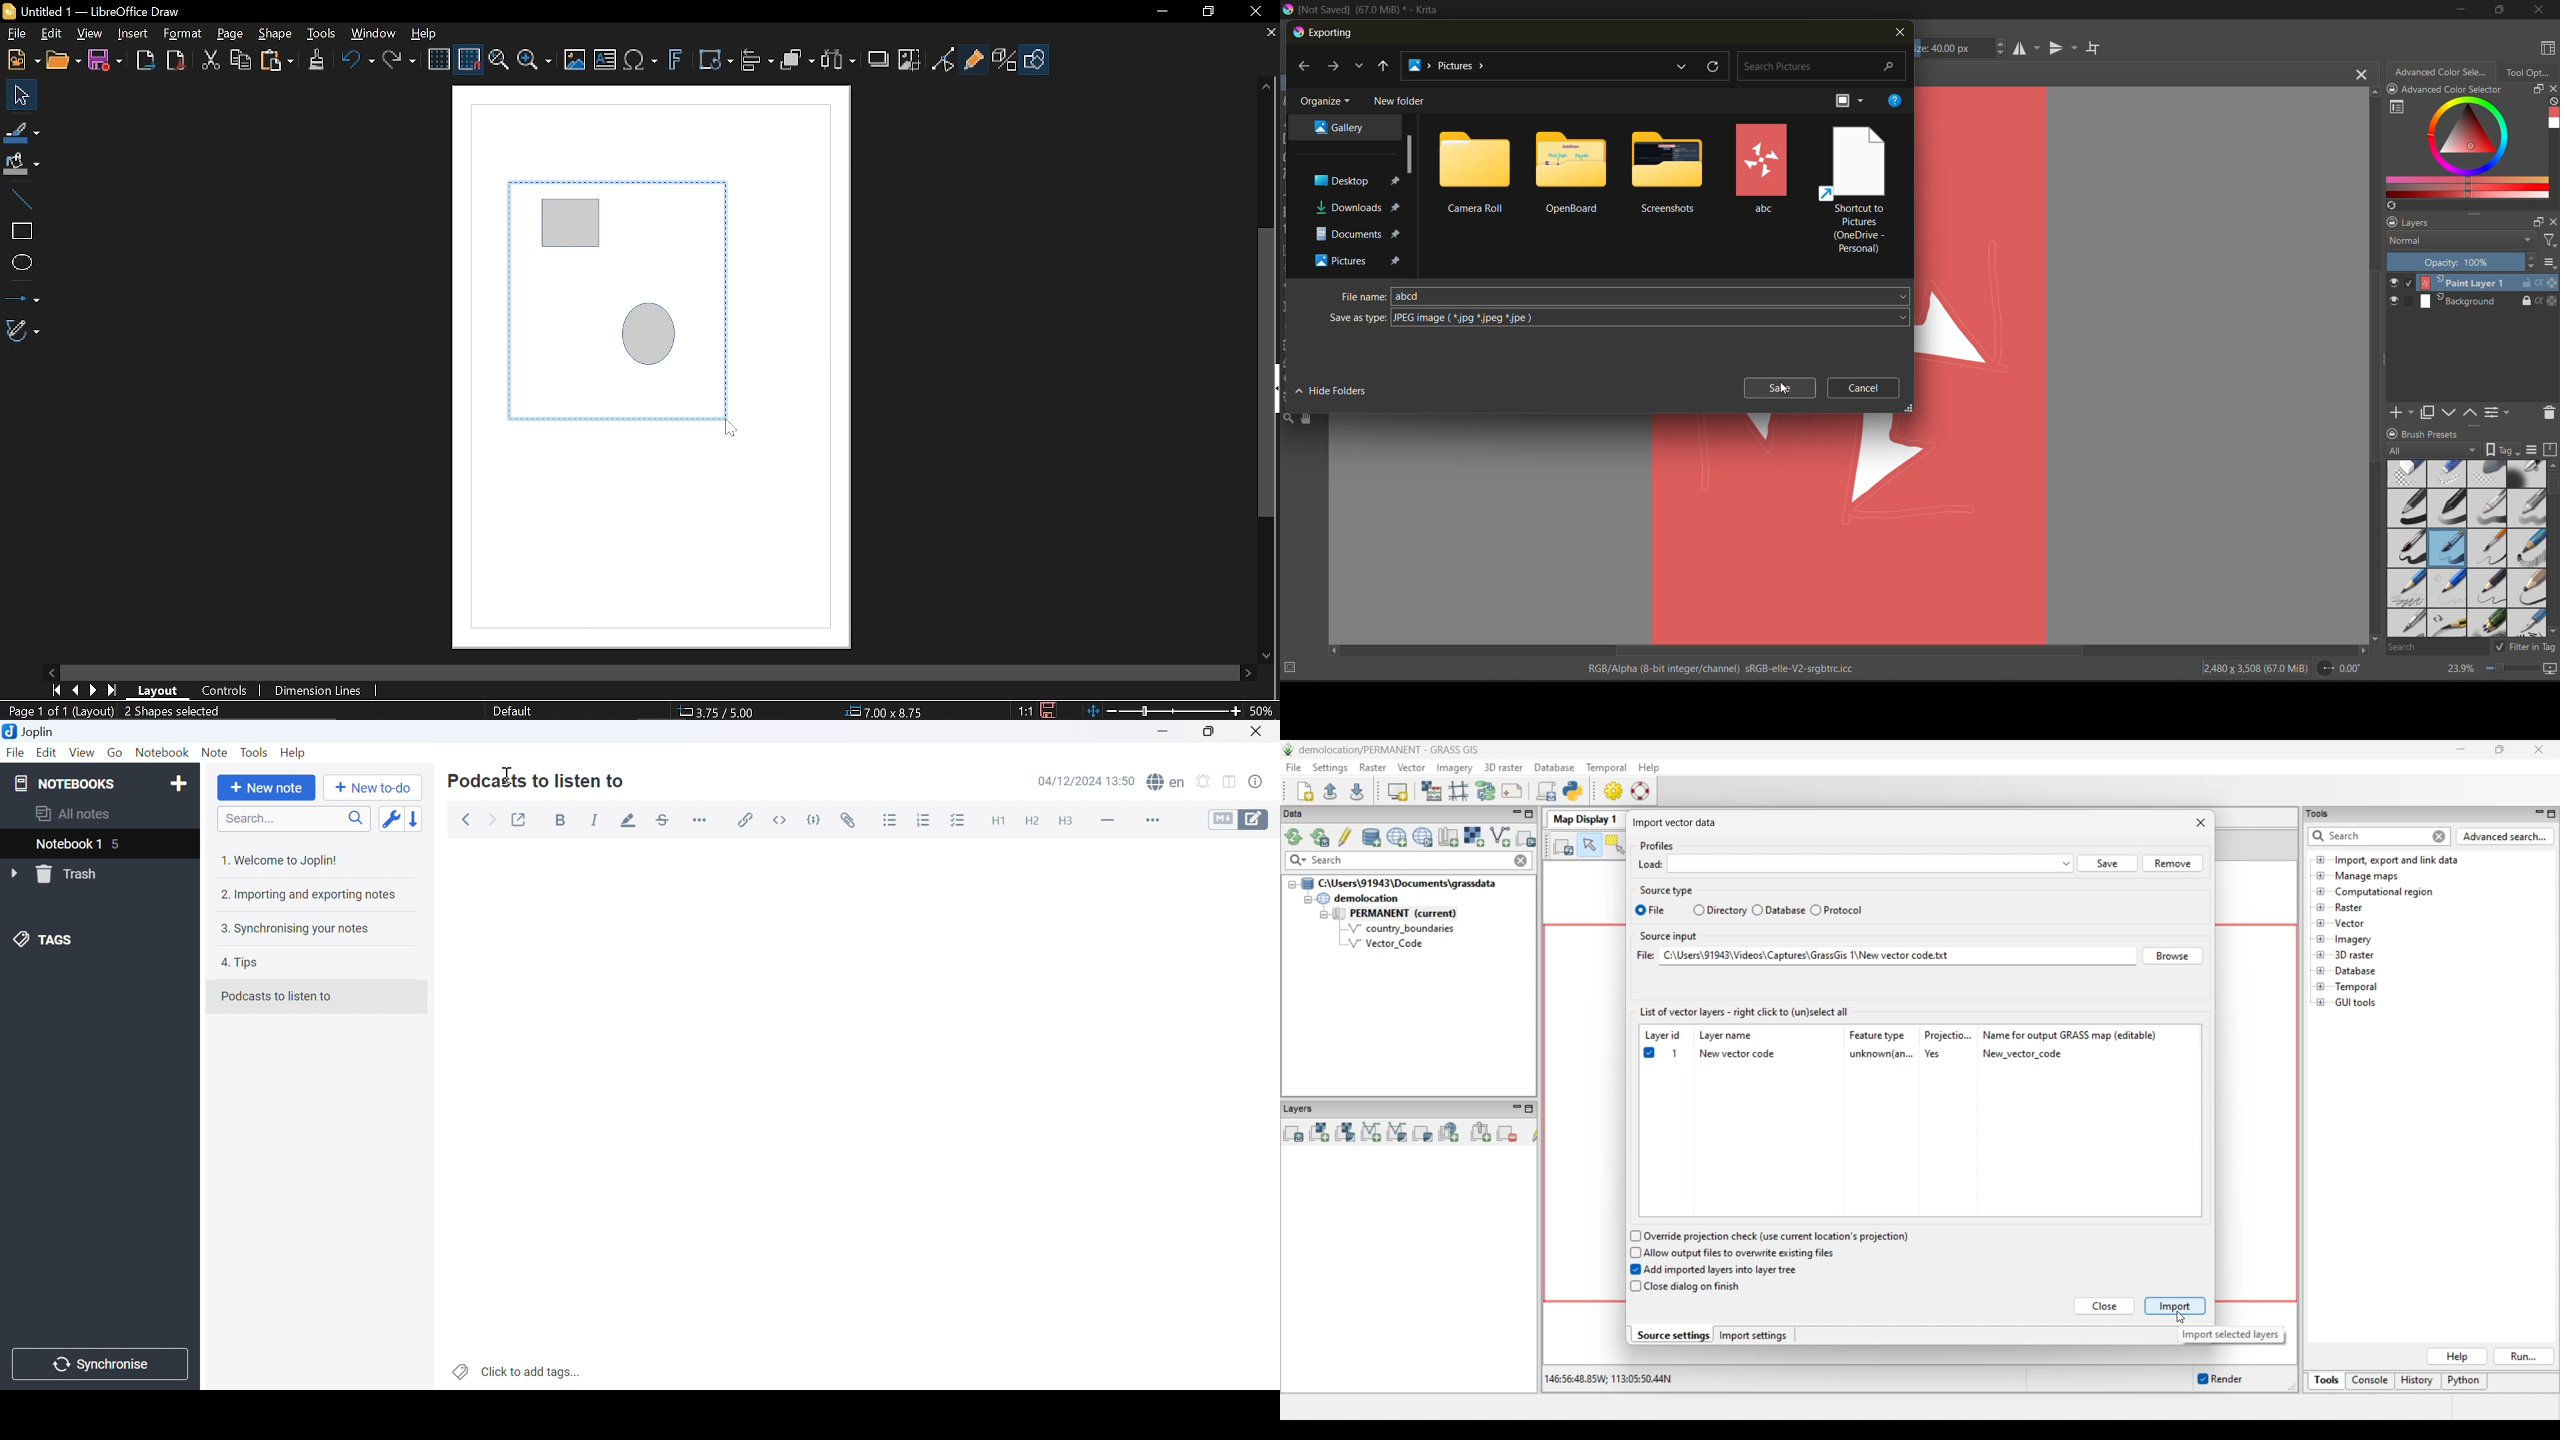  What do you see at coordinates (15, 754) in the screenshot?
I see `File` at bounding box center [15, 754].